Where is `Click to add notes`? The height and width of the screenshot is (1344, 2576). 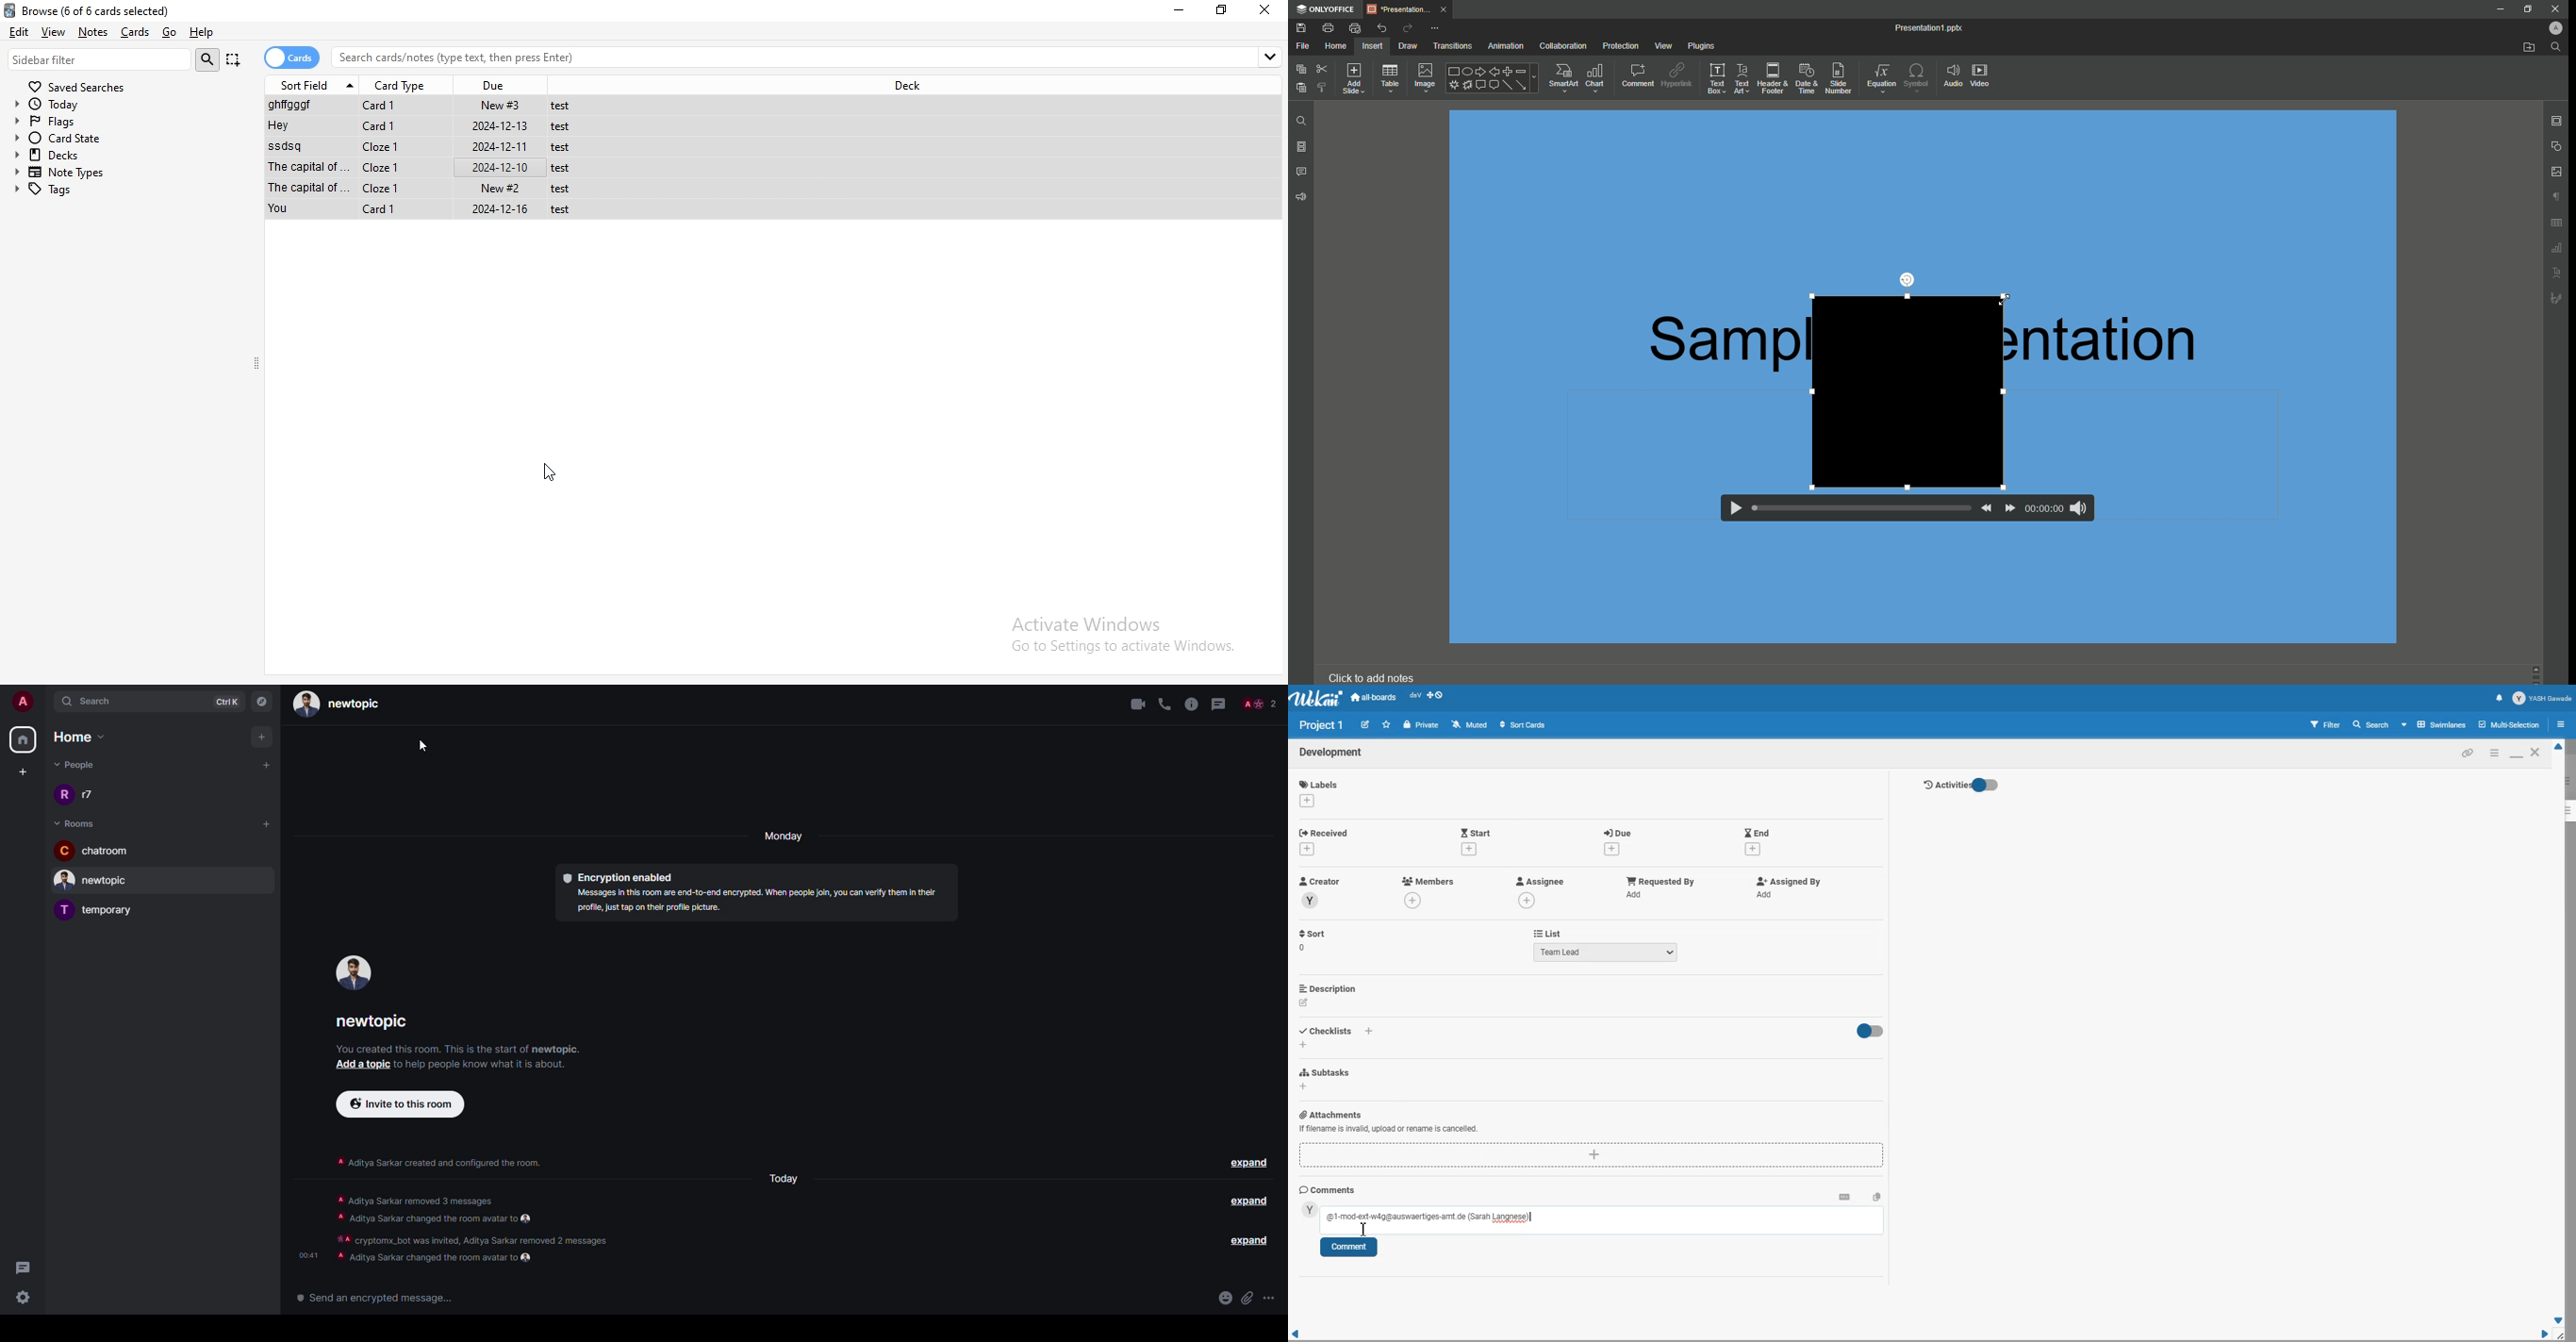 Click to add notes is located at coordinates (1377, 677).